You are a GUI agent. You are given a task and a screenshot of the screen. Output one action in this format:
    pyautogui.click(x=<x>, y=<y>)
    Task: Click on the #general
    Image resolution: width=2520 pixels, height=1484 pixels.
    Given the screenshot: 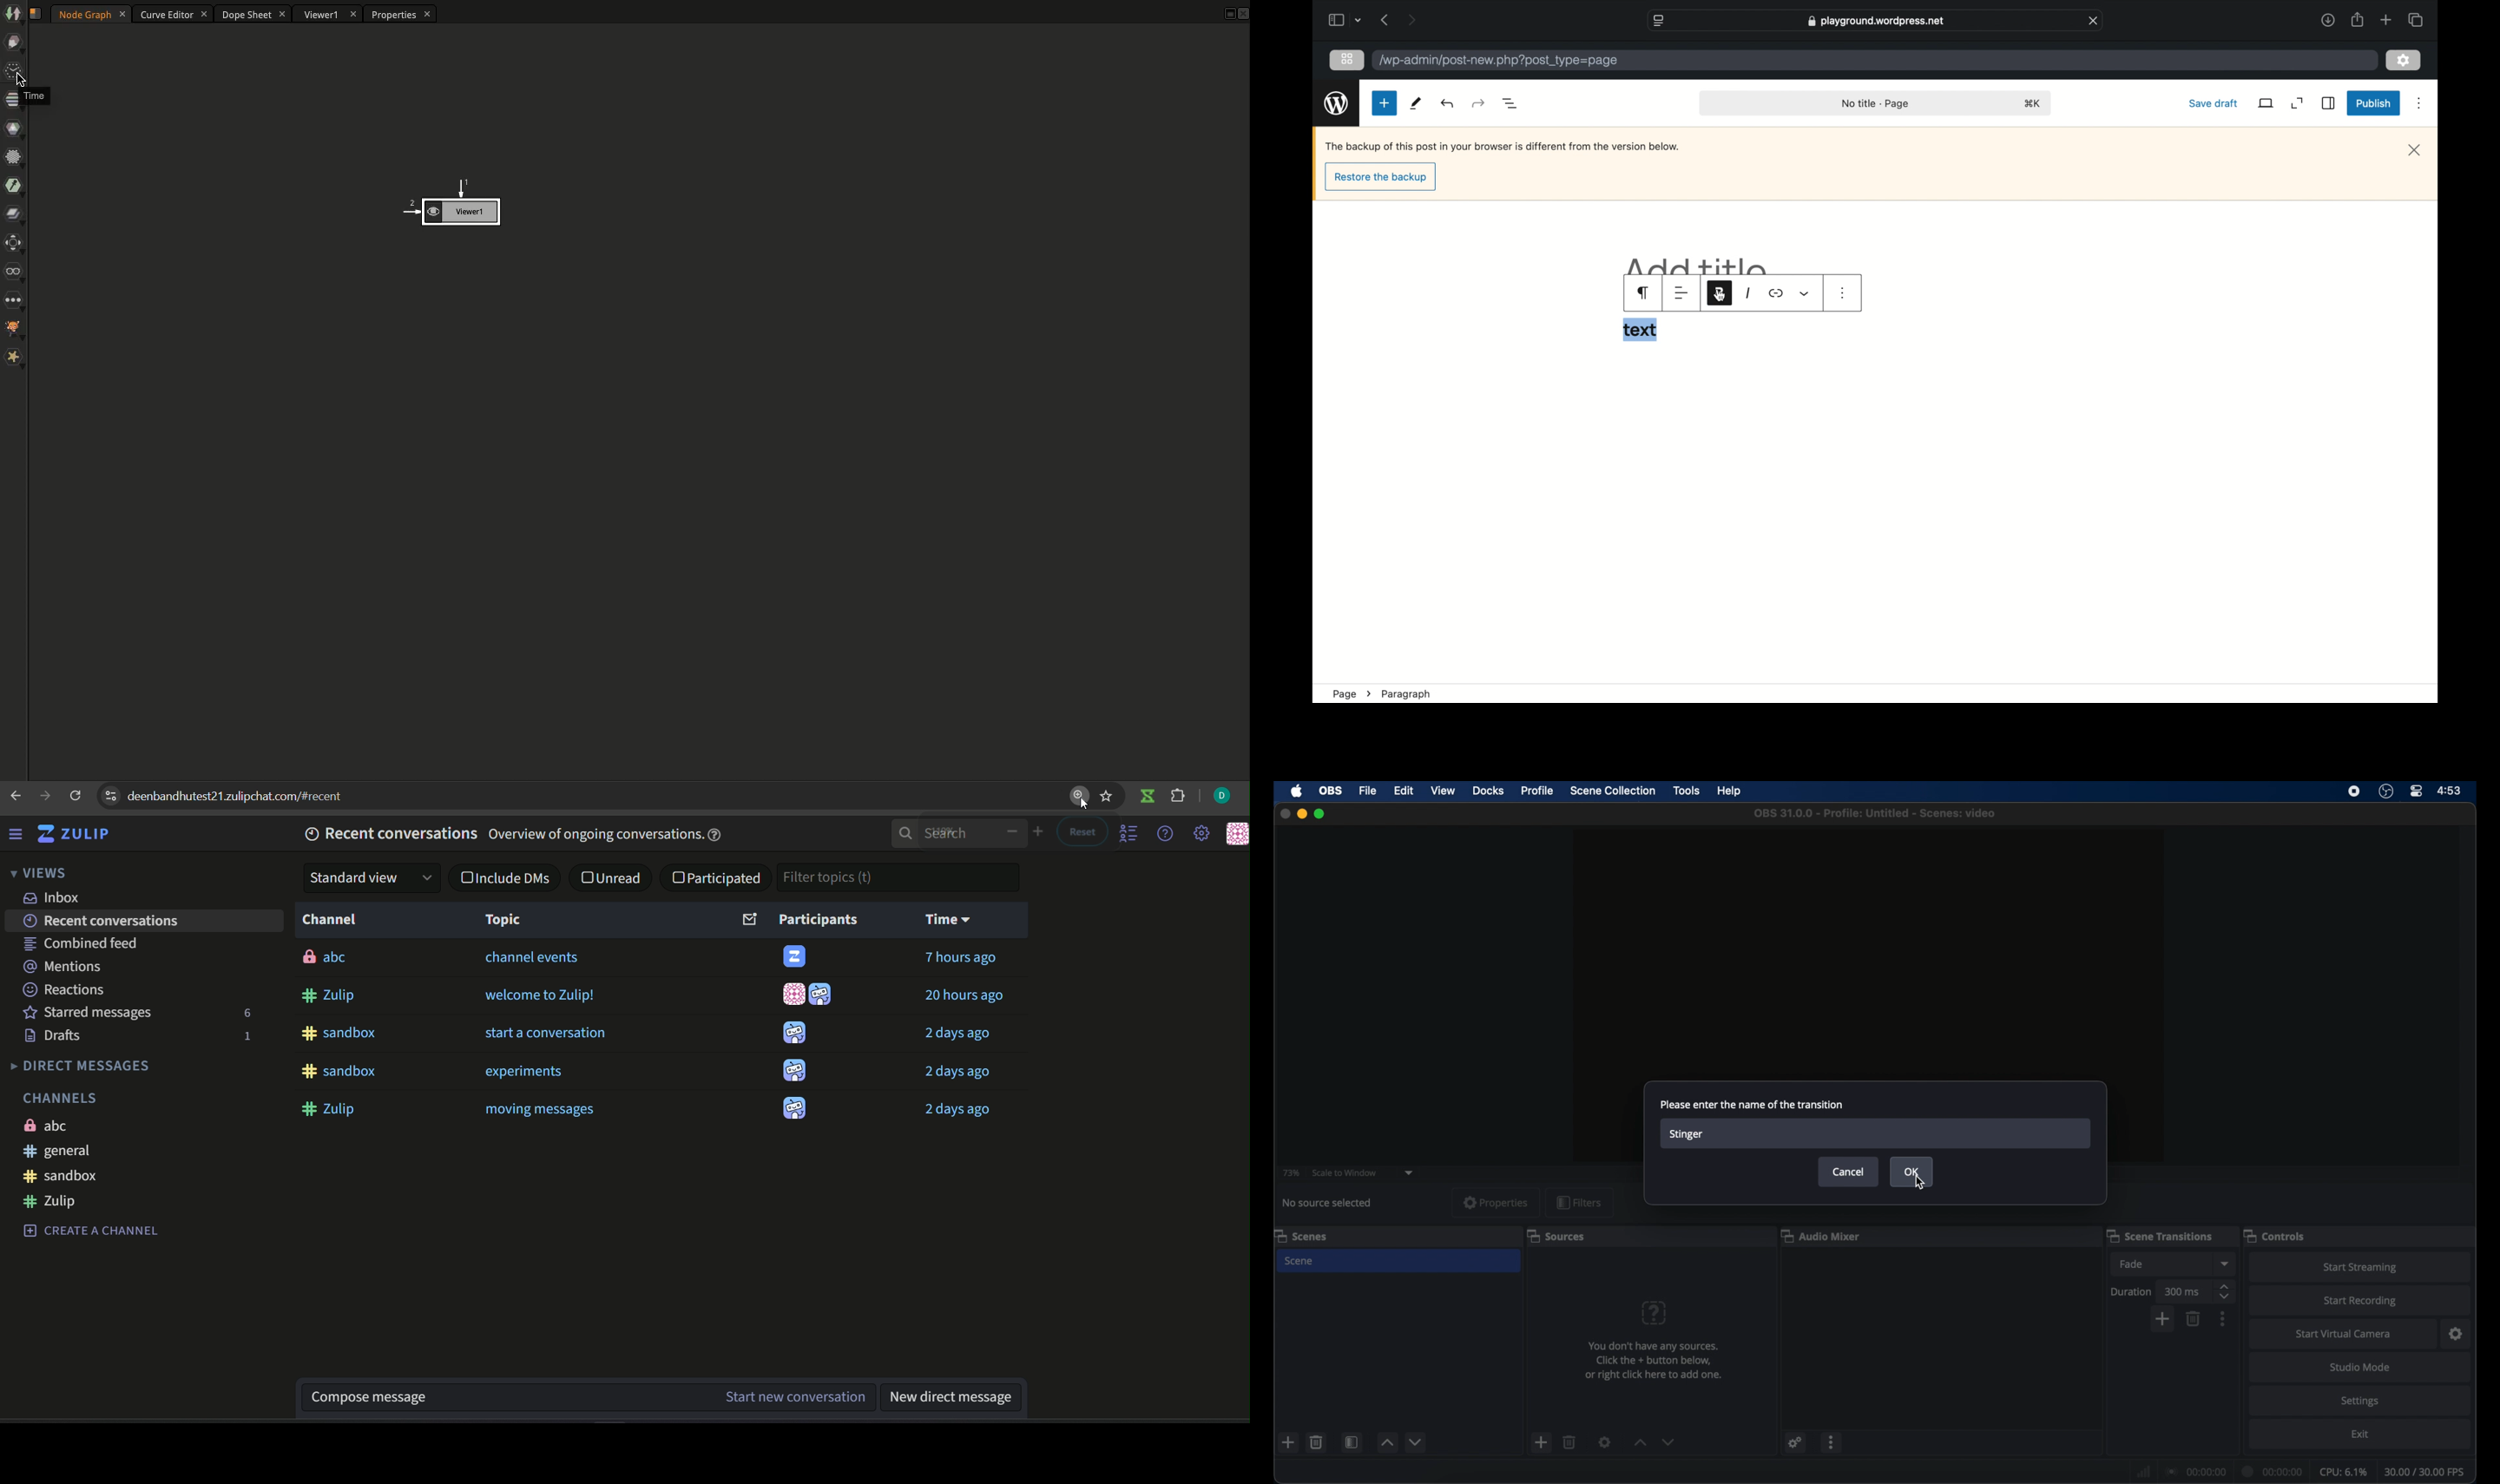 What is the action you would take?
    pyautogui.click(x=60, y=1151)
    